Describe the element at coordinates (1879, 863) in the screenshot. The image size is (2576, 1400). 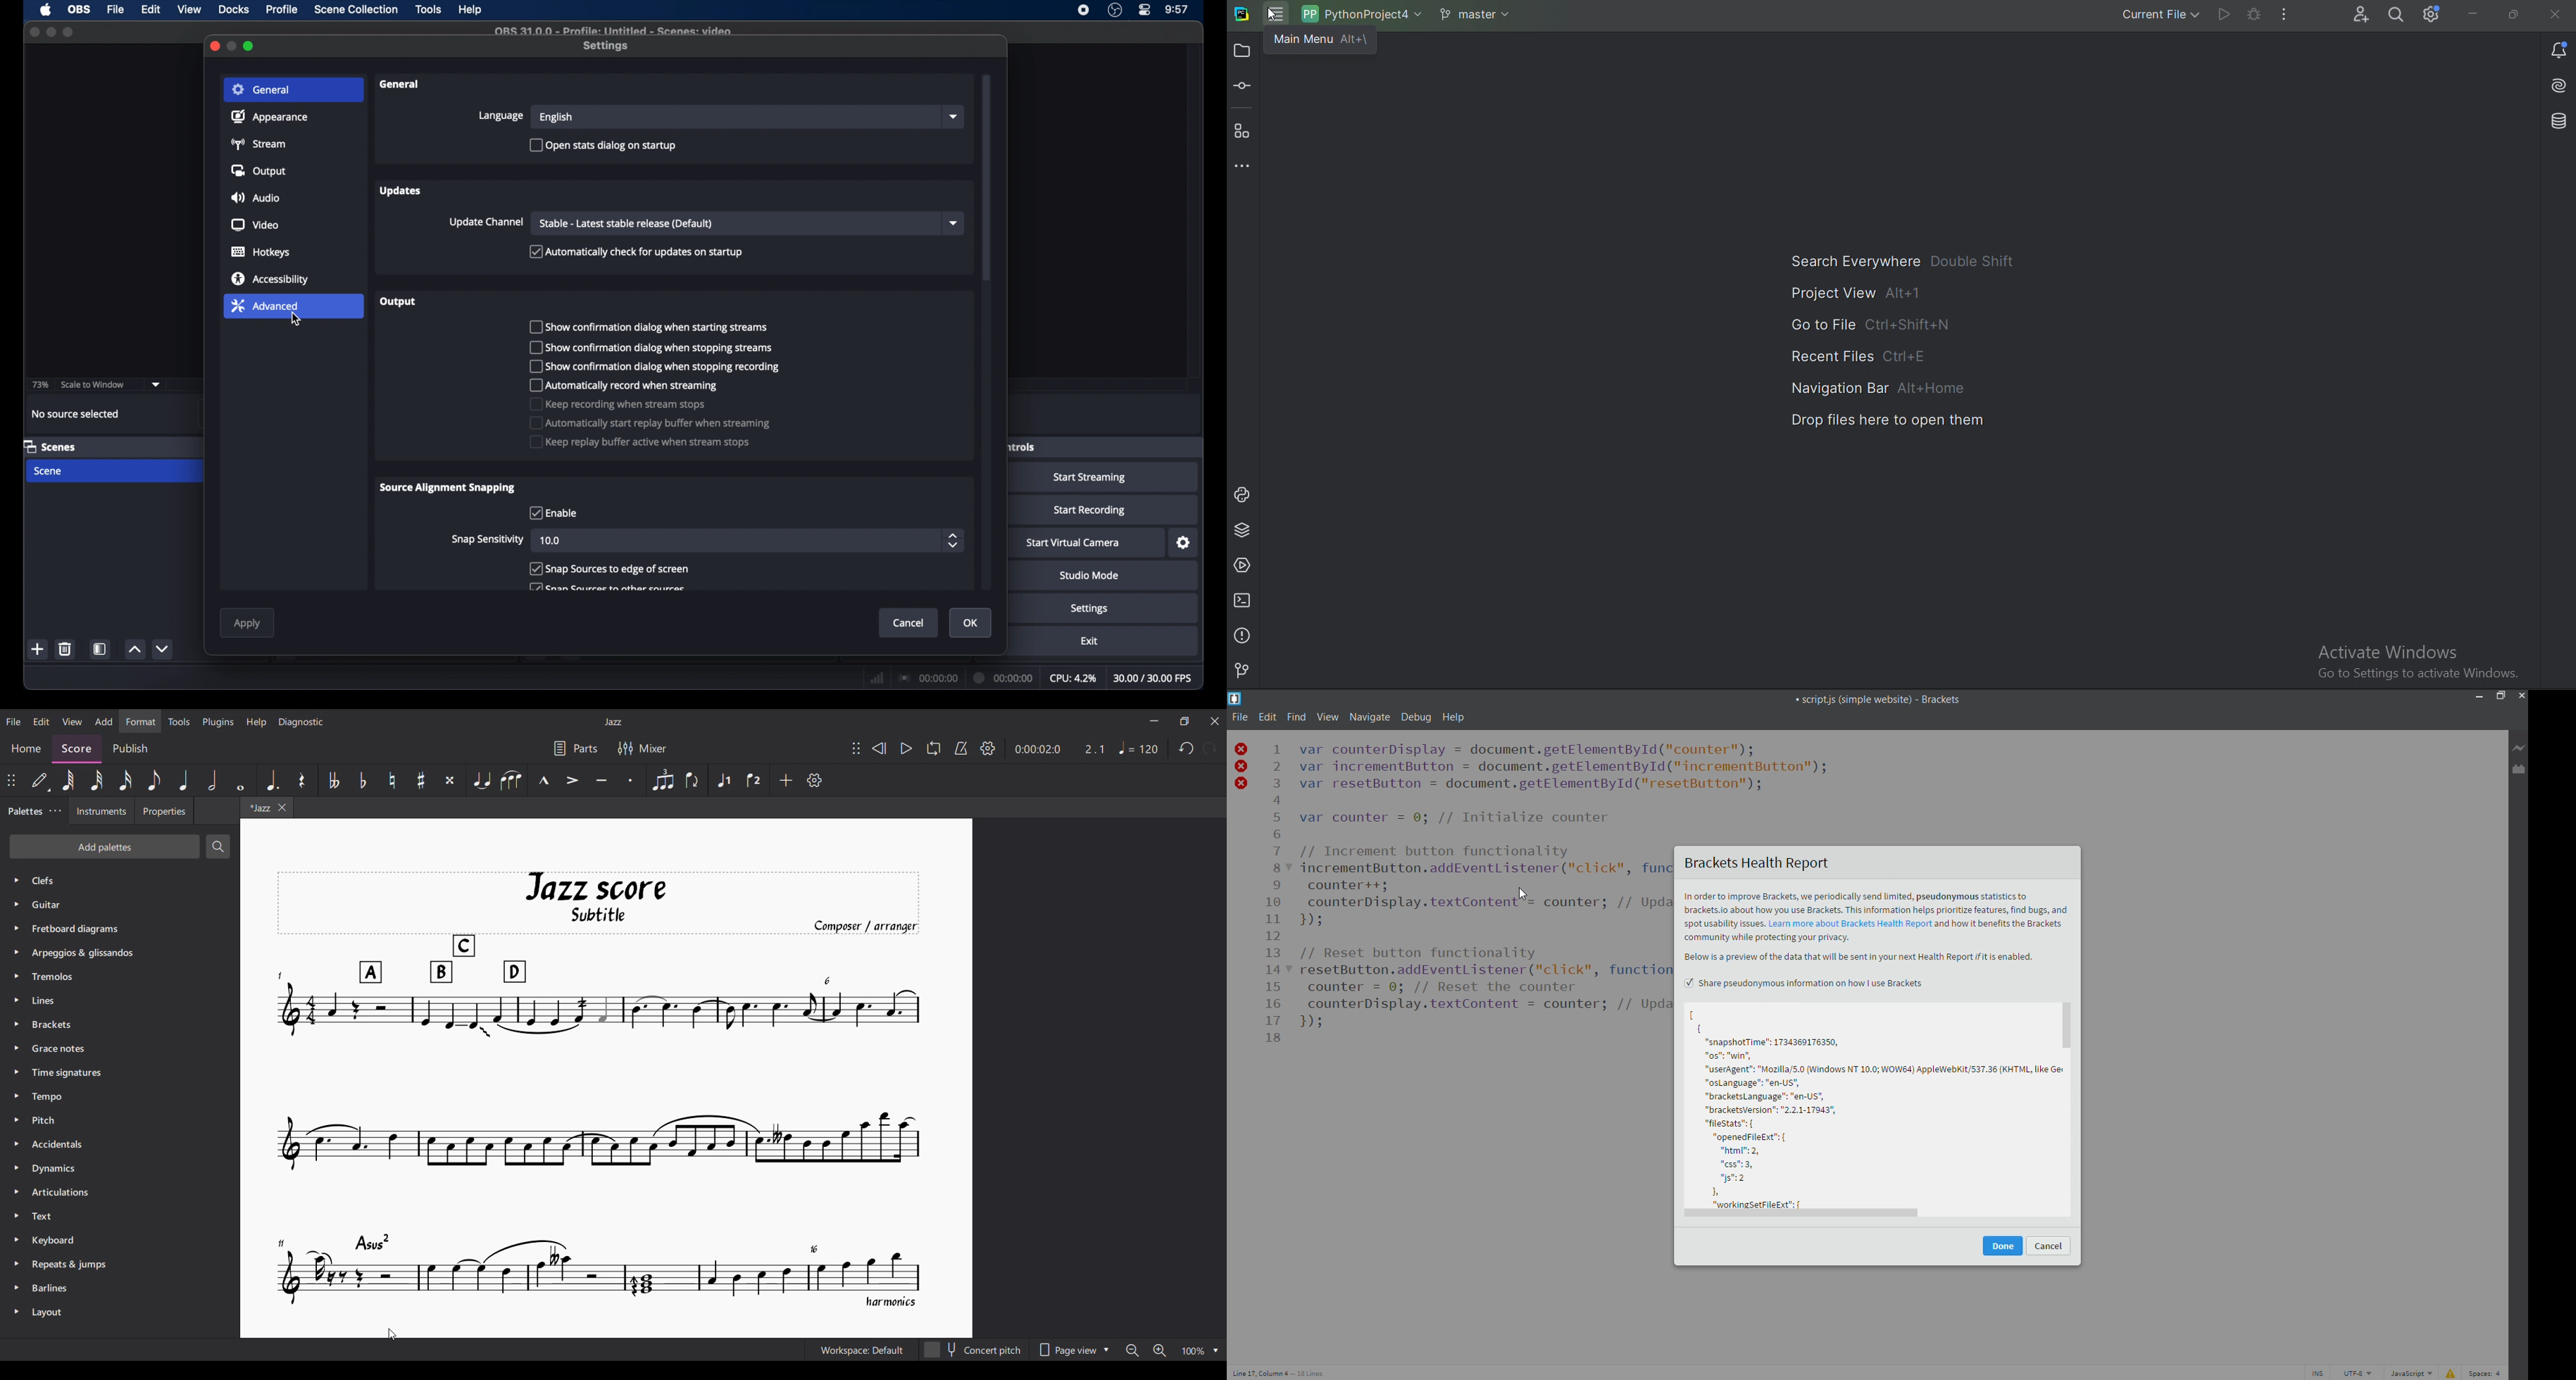
I see `Bracket Health Report` at that location.